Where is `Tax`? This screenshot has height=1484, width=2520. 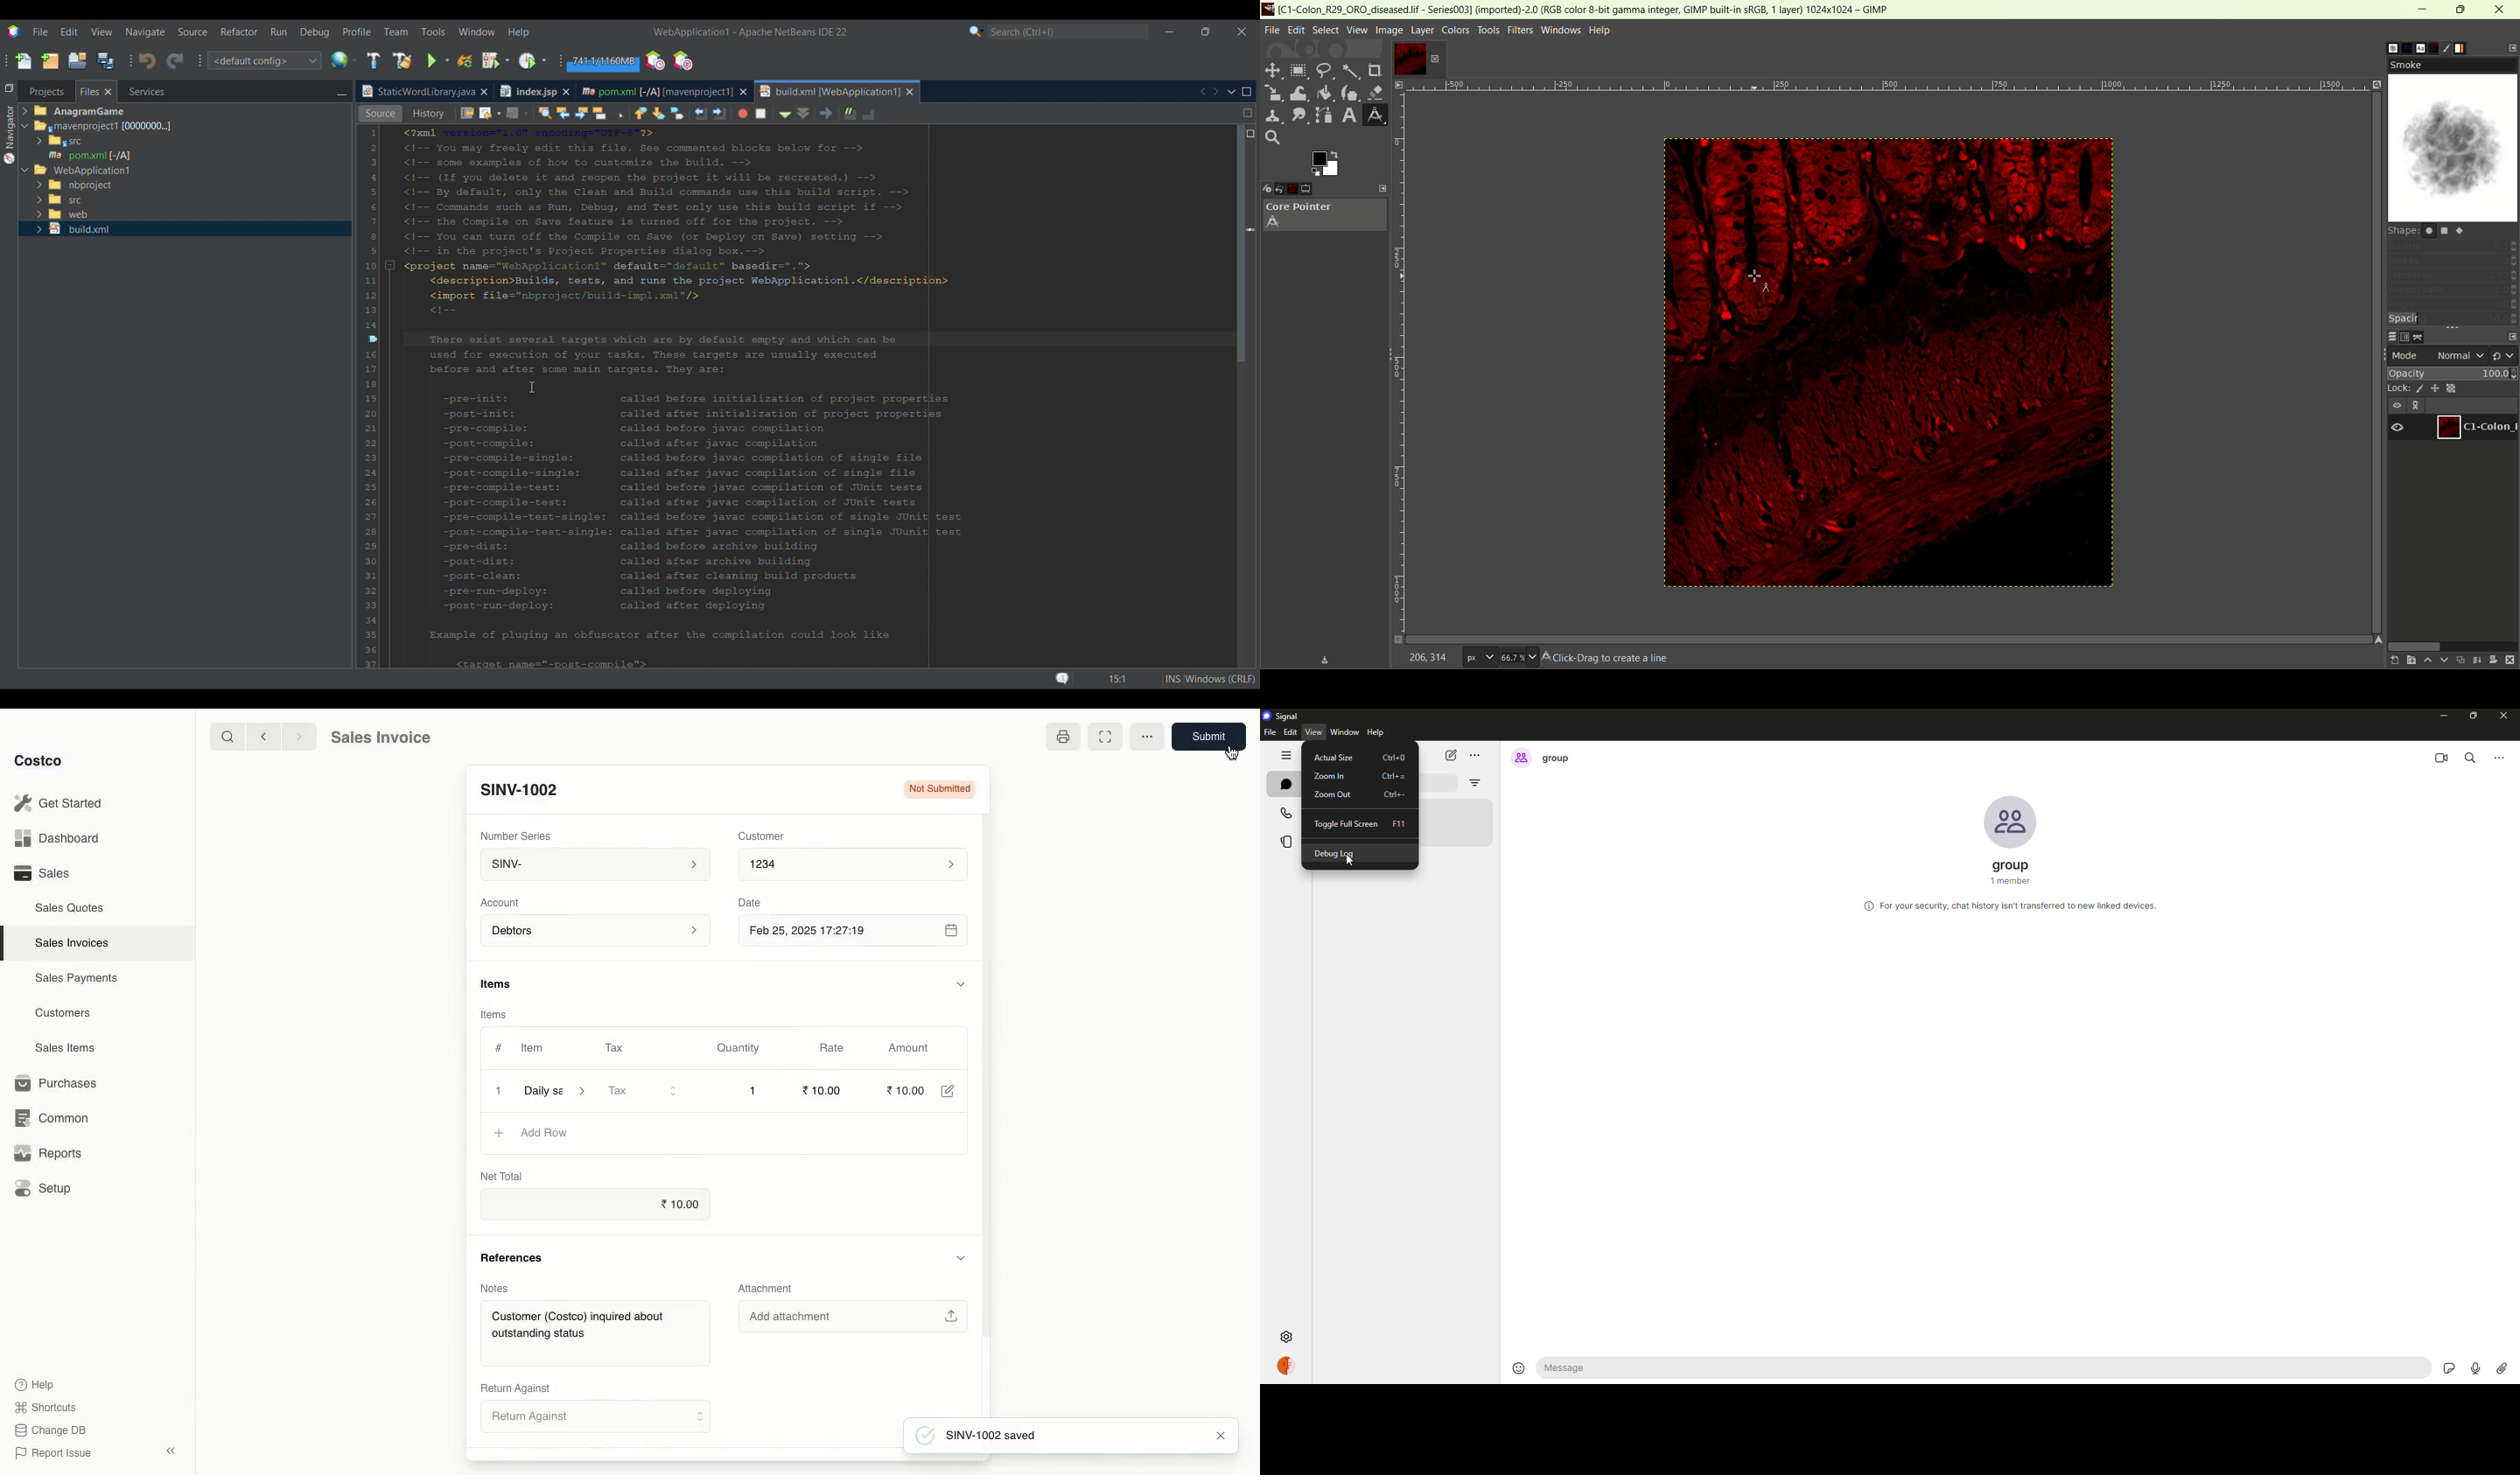 Tax is located at coordinates (643, 1091).